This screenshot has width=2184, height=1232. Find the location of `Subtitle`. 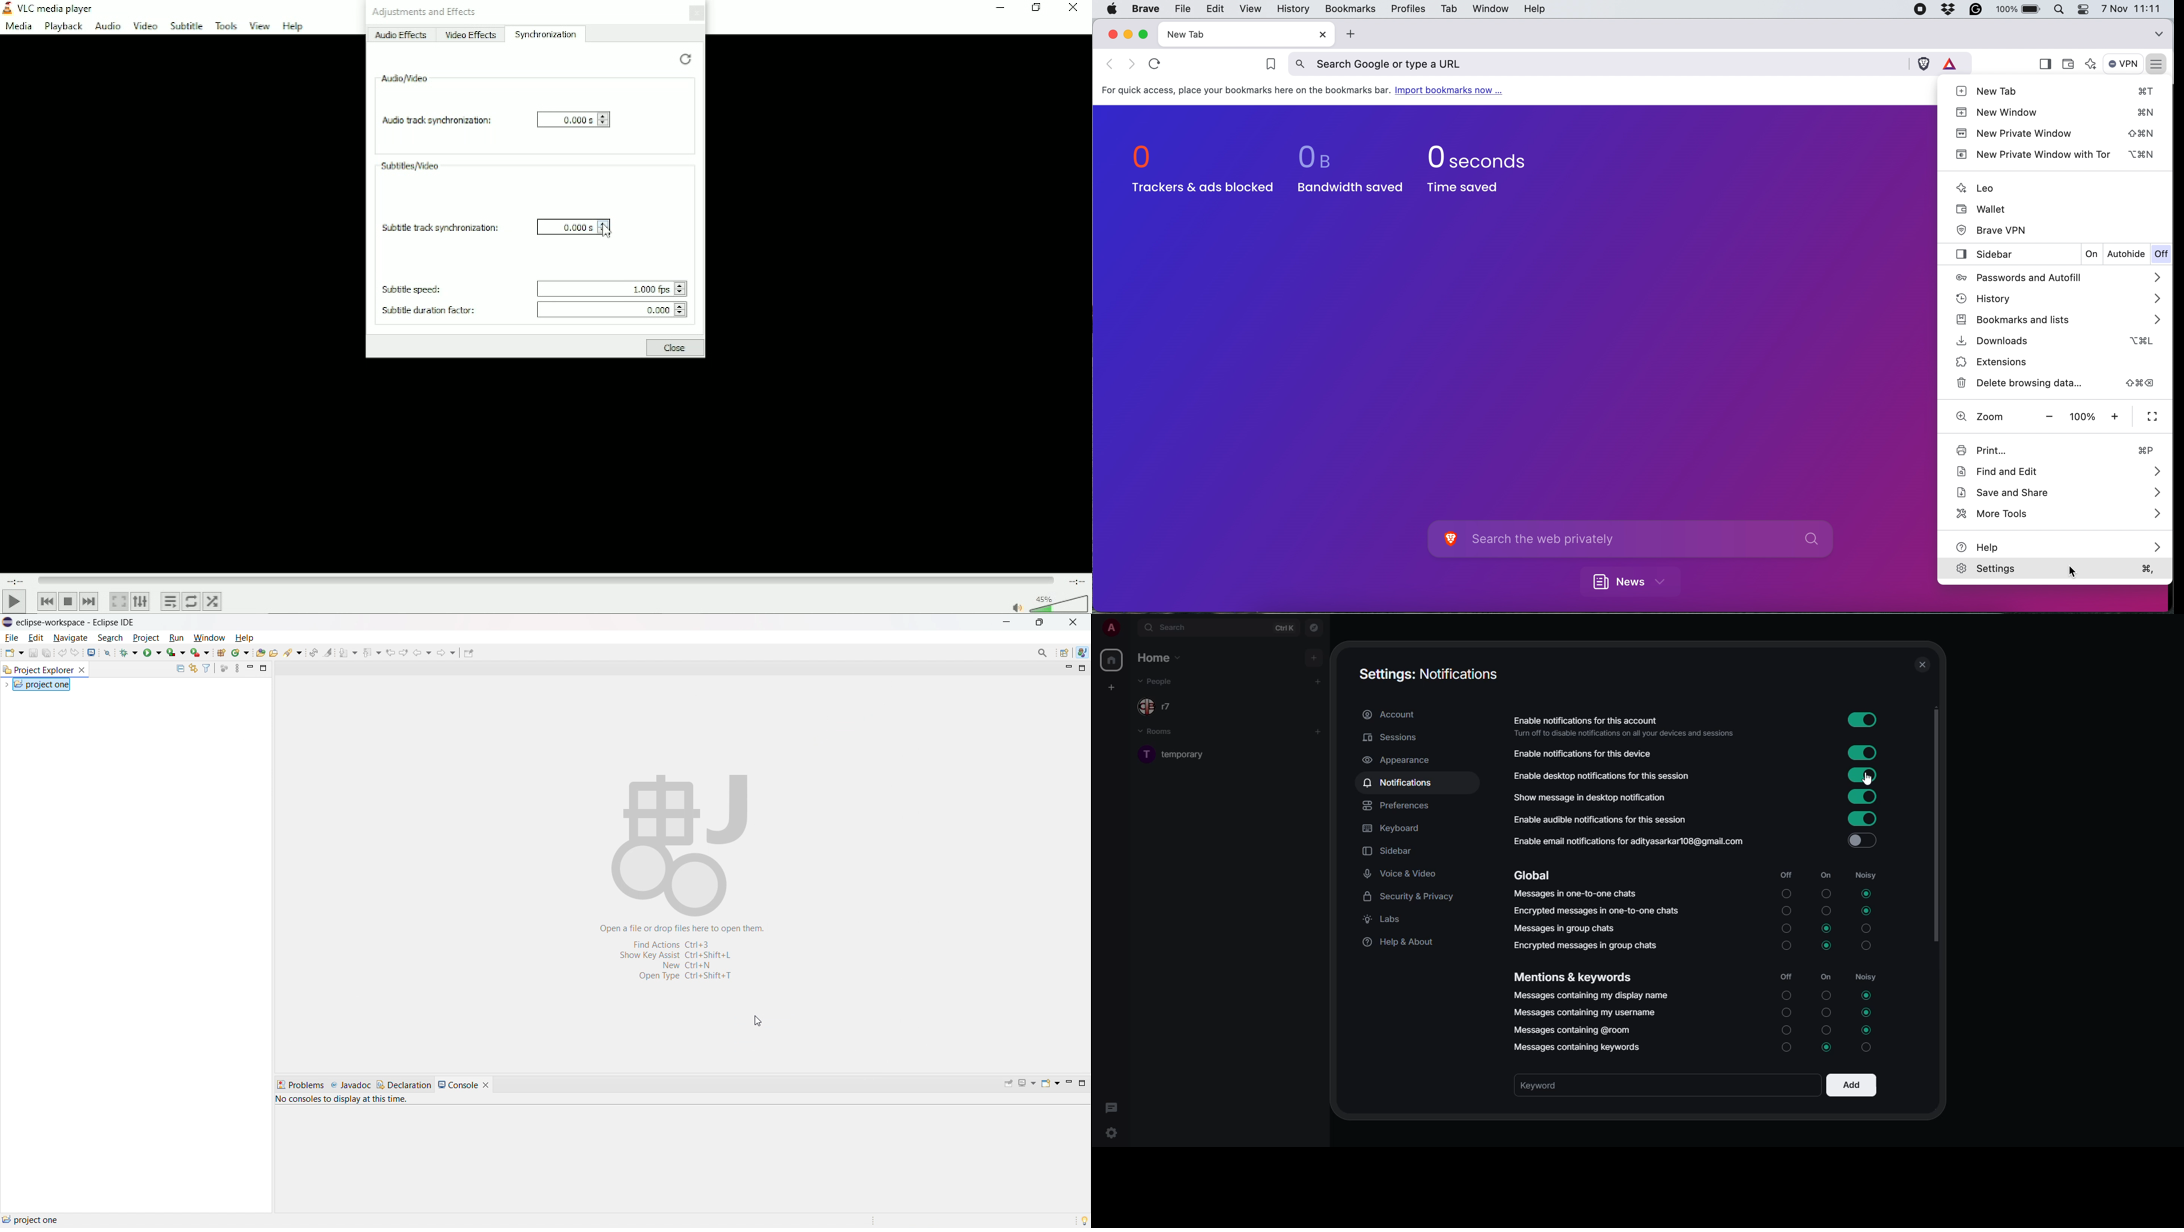

Subtitle is located at coordinates (185, 26).